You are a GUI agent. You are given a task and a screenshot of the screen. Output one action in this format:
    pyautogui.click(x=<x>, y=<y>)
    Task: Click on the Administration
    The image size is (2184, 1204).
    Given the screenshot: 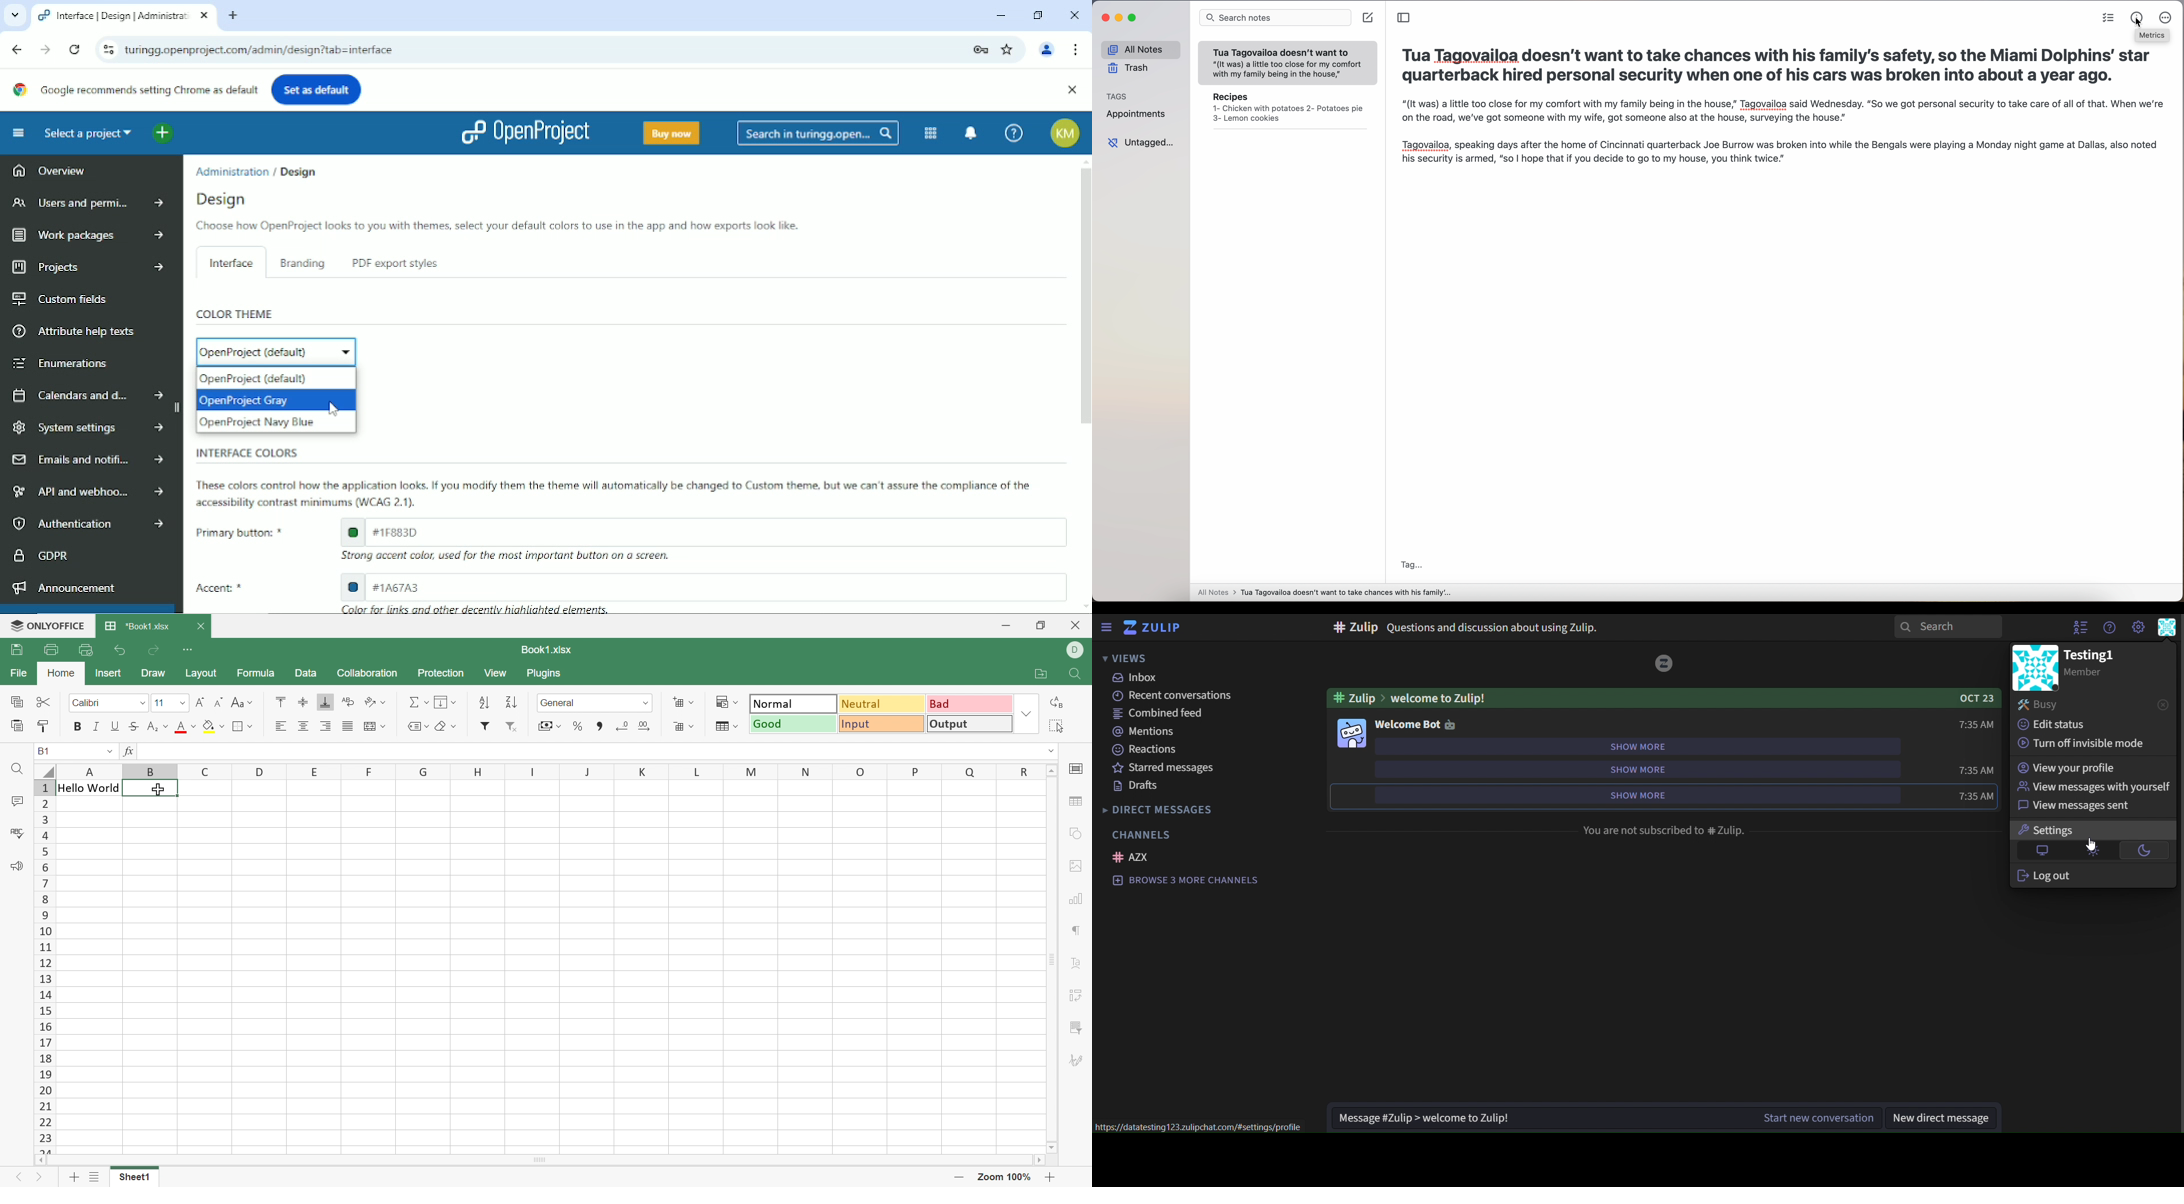 What is the action you would take?
    pyautogui.click(x=233, y=170)
    